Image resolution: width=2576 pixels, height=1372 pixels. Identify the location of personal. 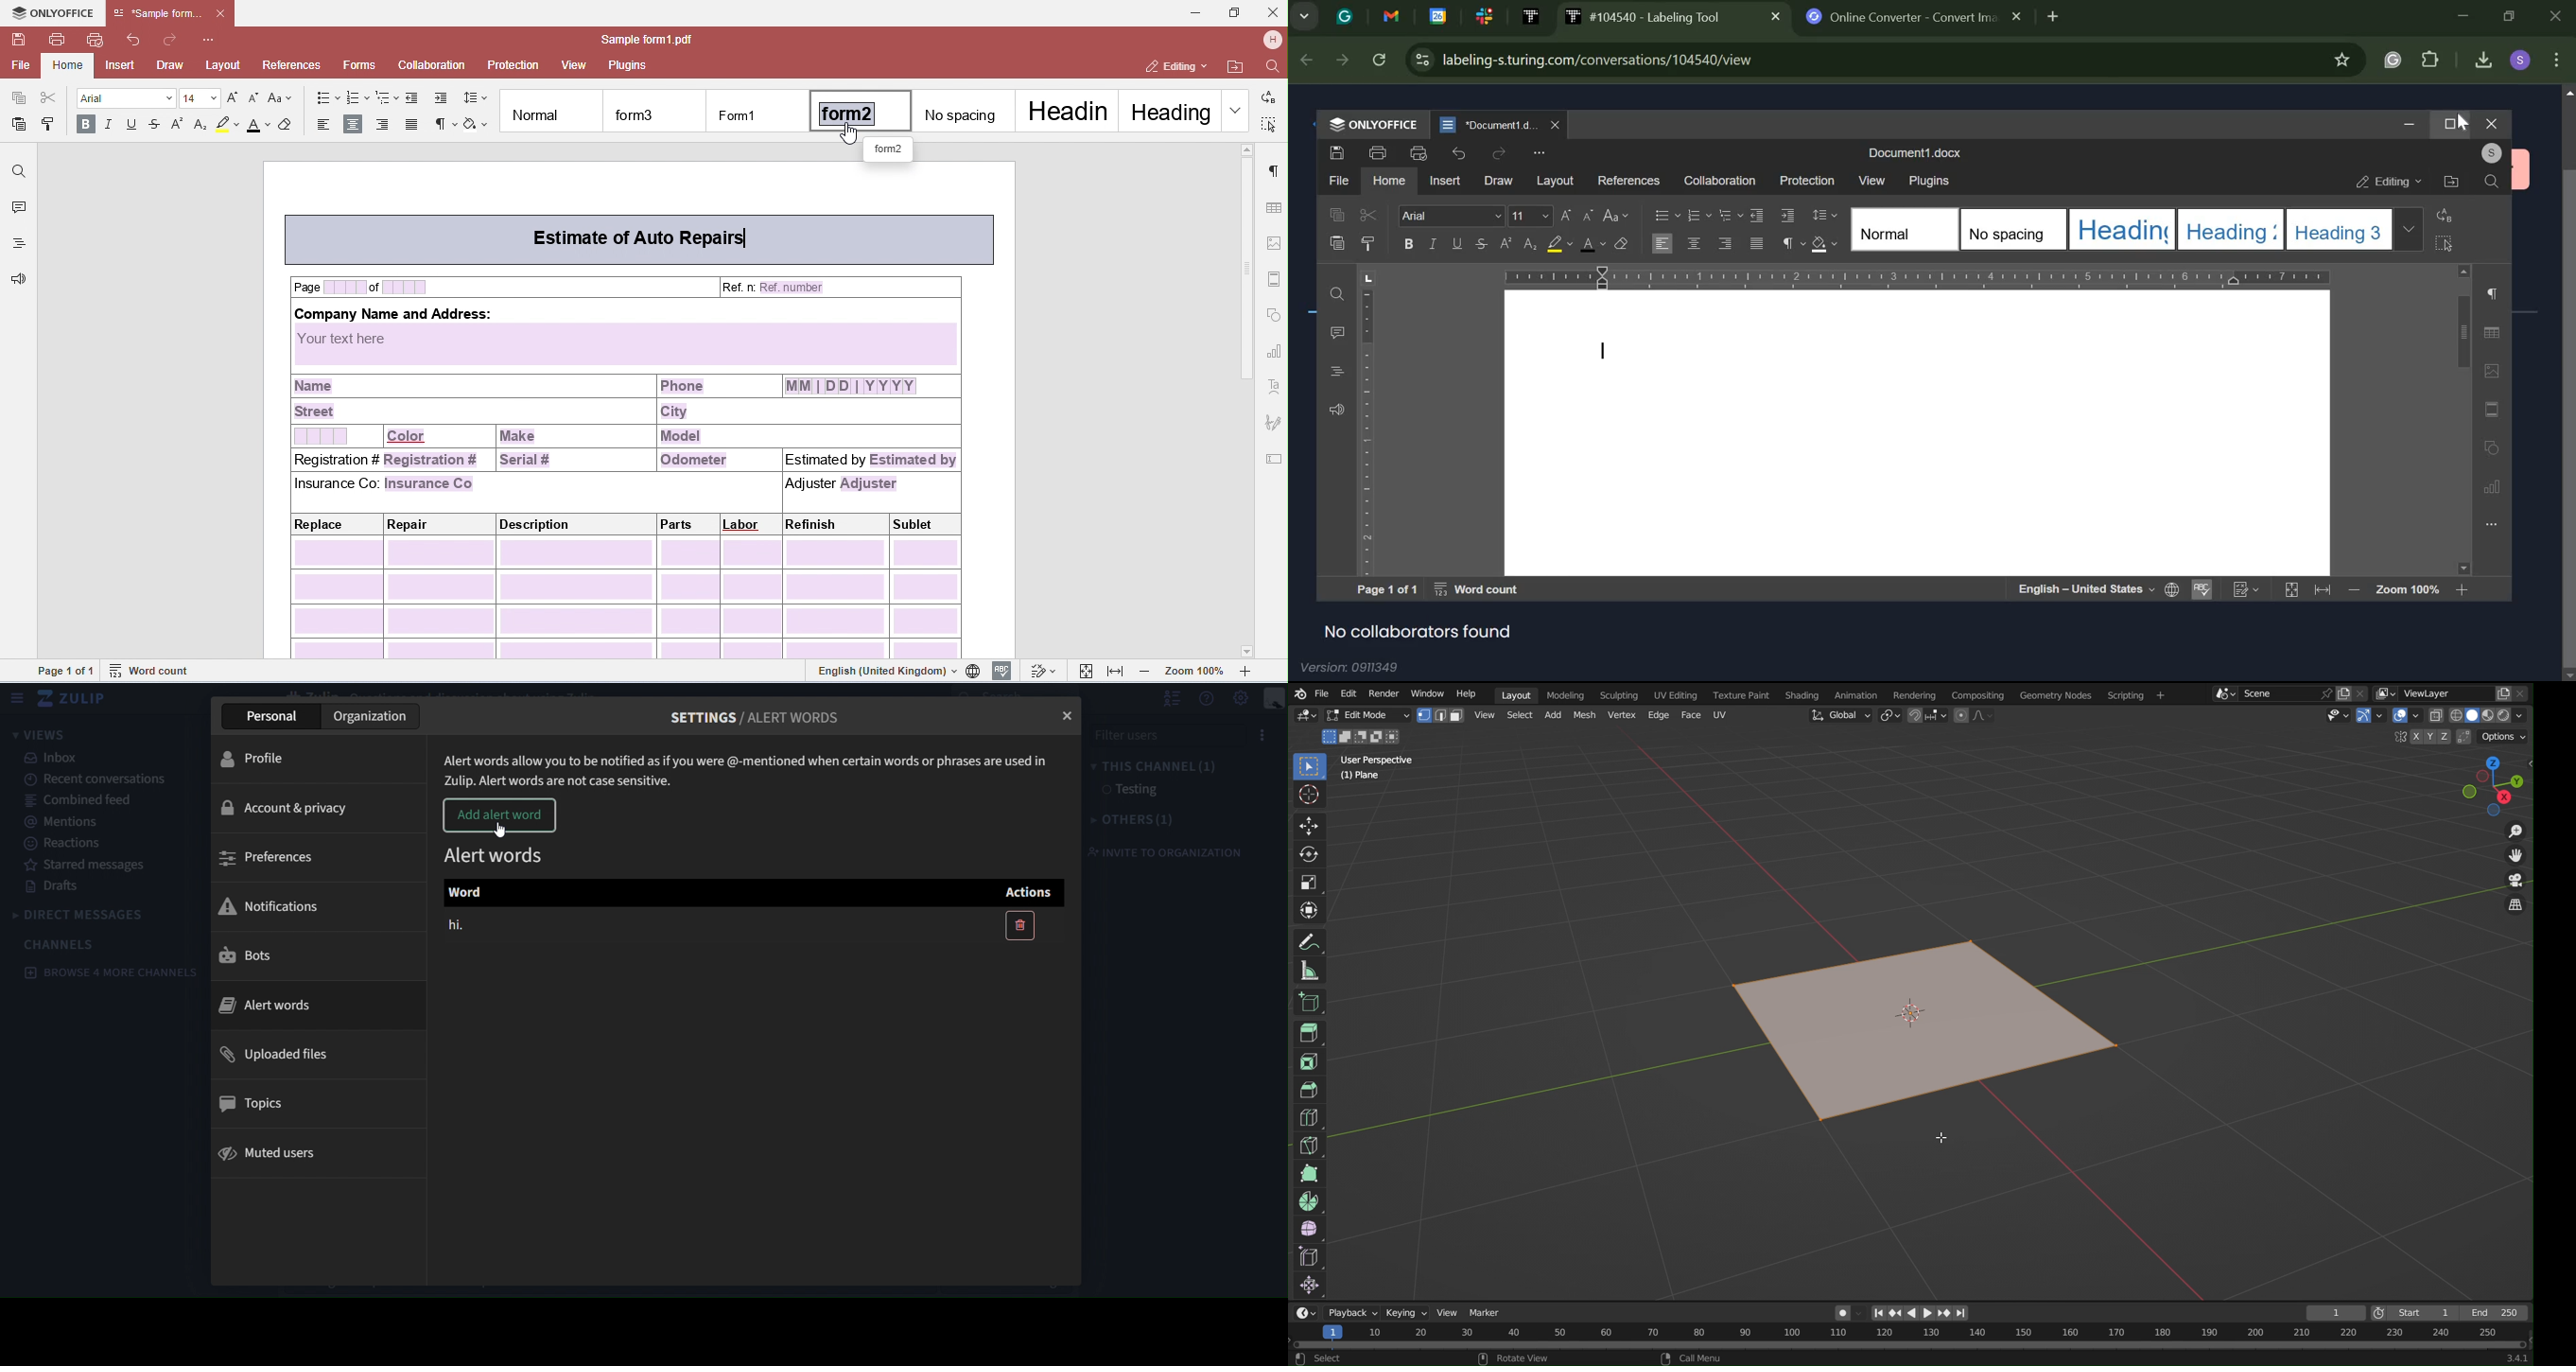
(276, 715).